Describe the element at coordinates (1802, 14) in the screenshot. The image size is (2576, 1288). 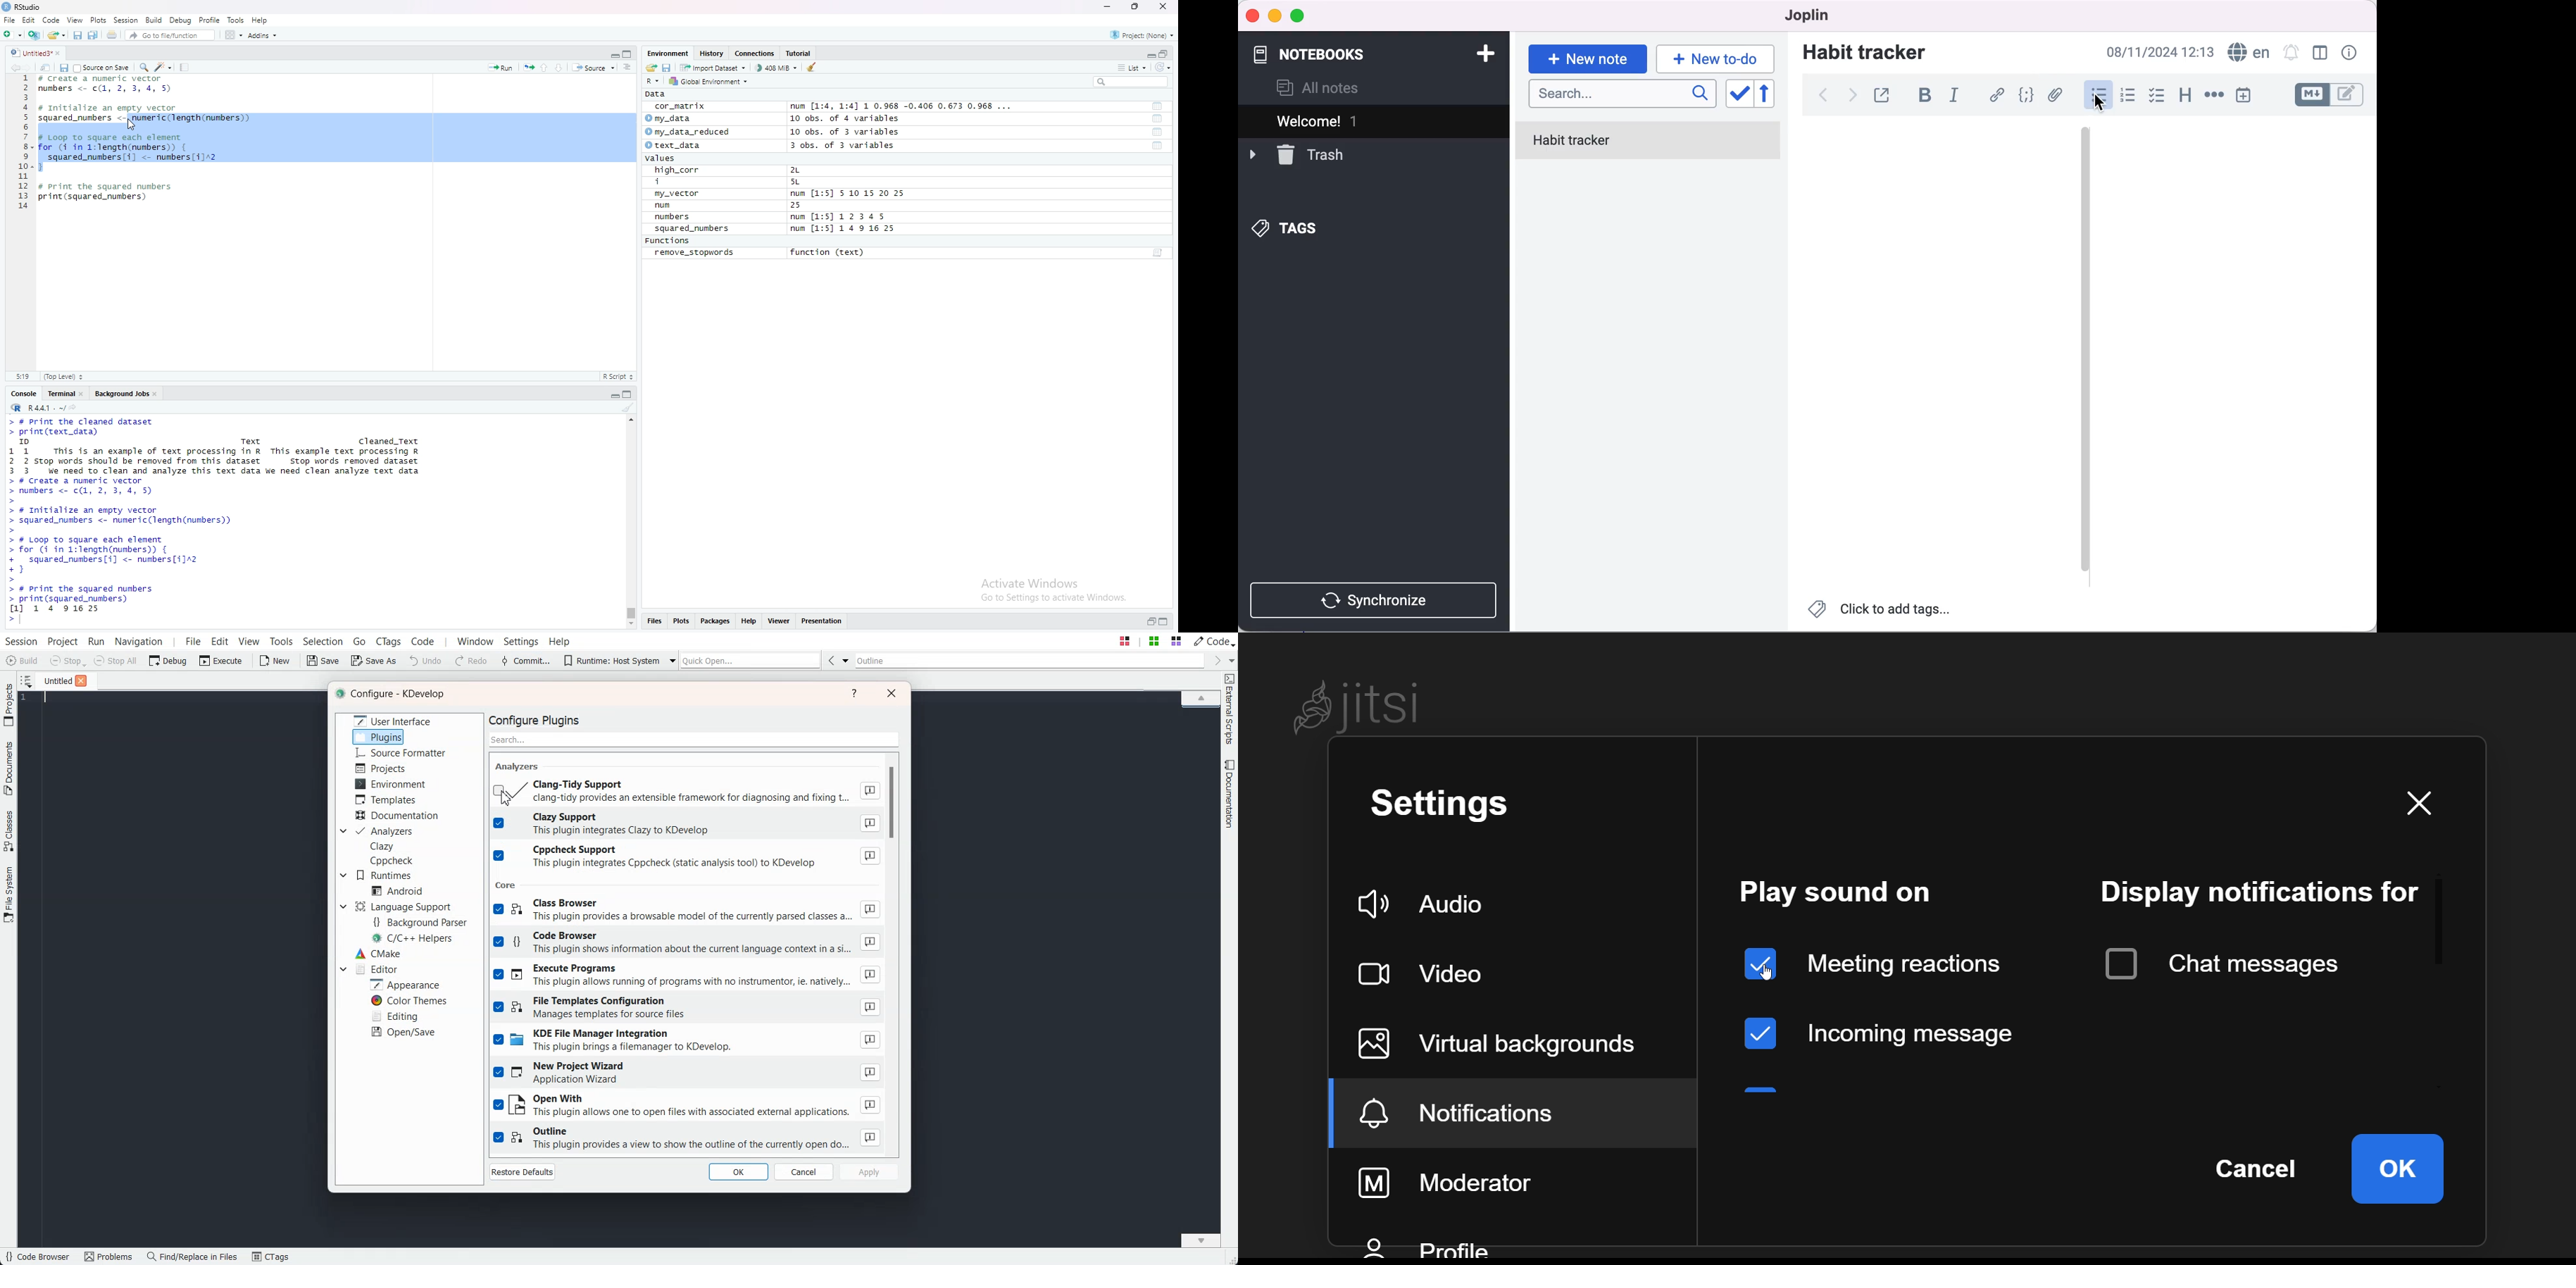
I see `joplin` at that location.